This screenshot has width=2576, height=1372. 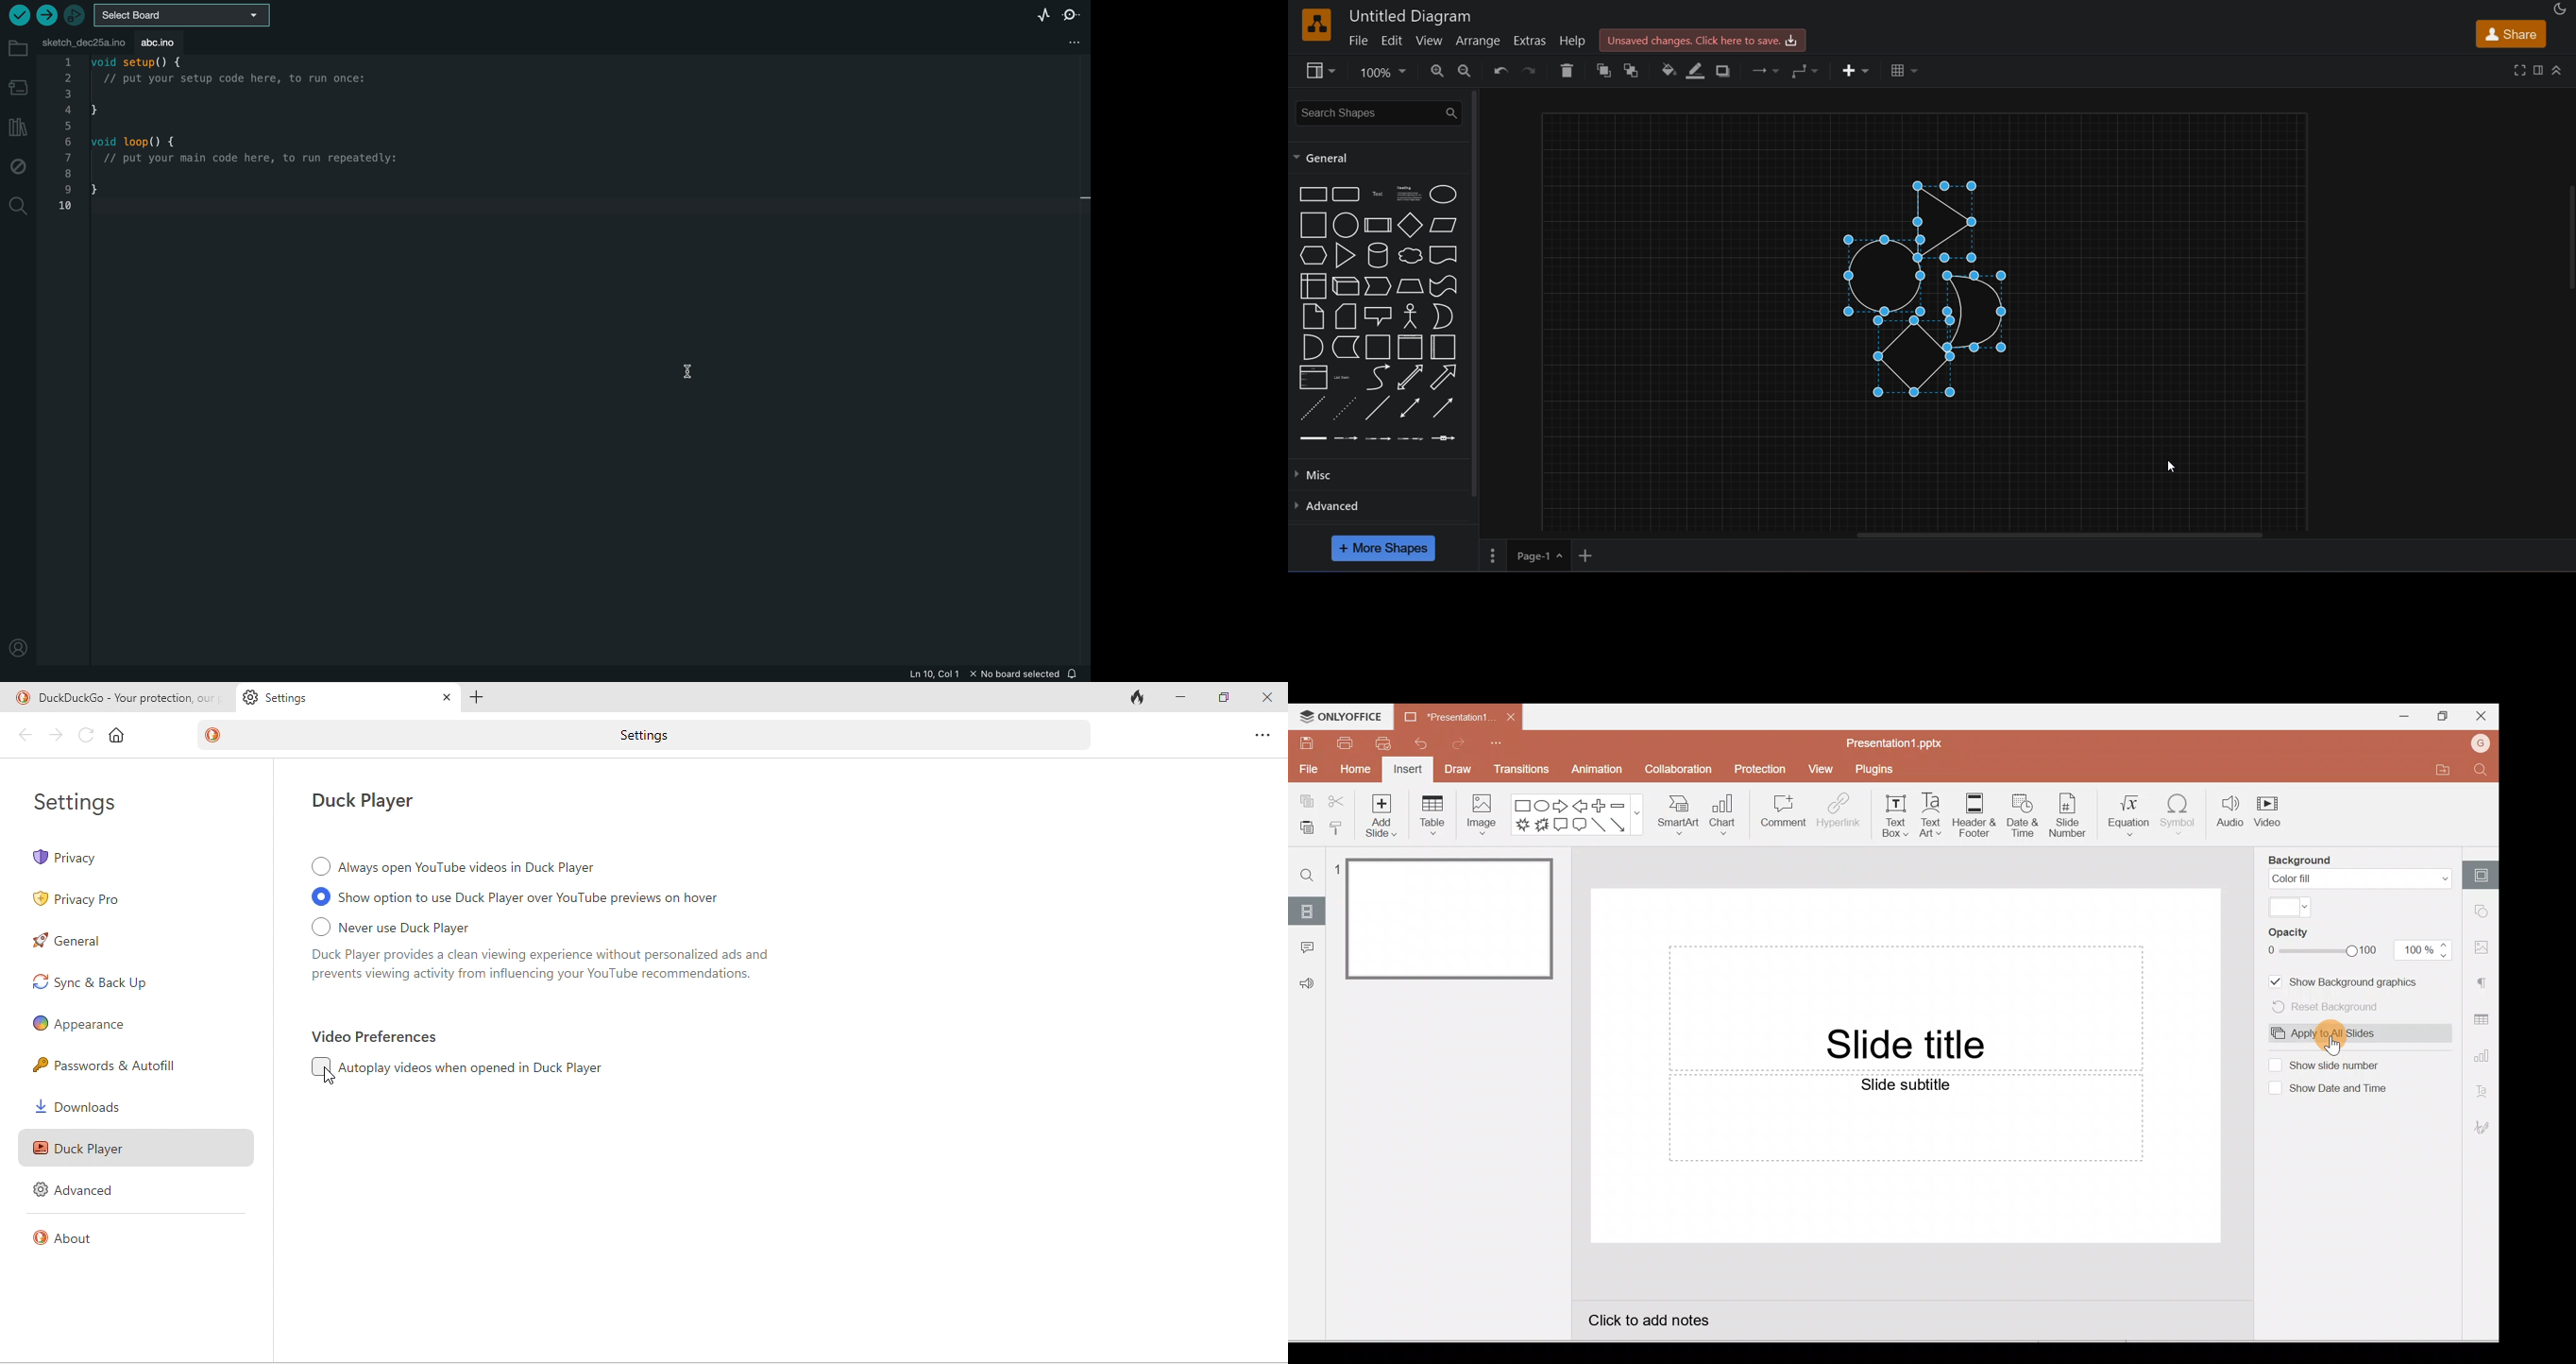 I want to click on collapase/expand, so click(x=2558, y=69).